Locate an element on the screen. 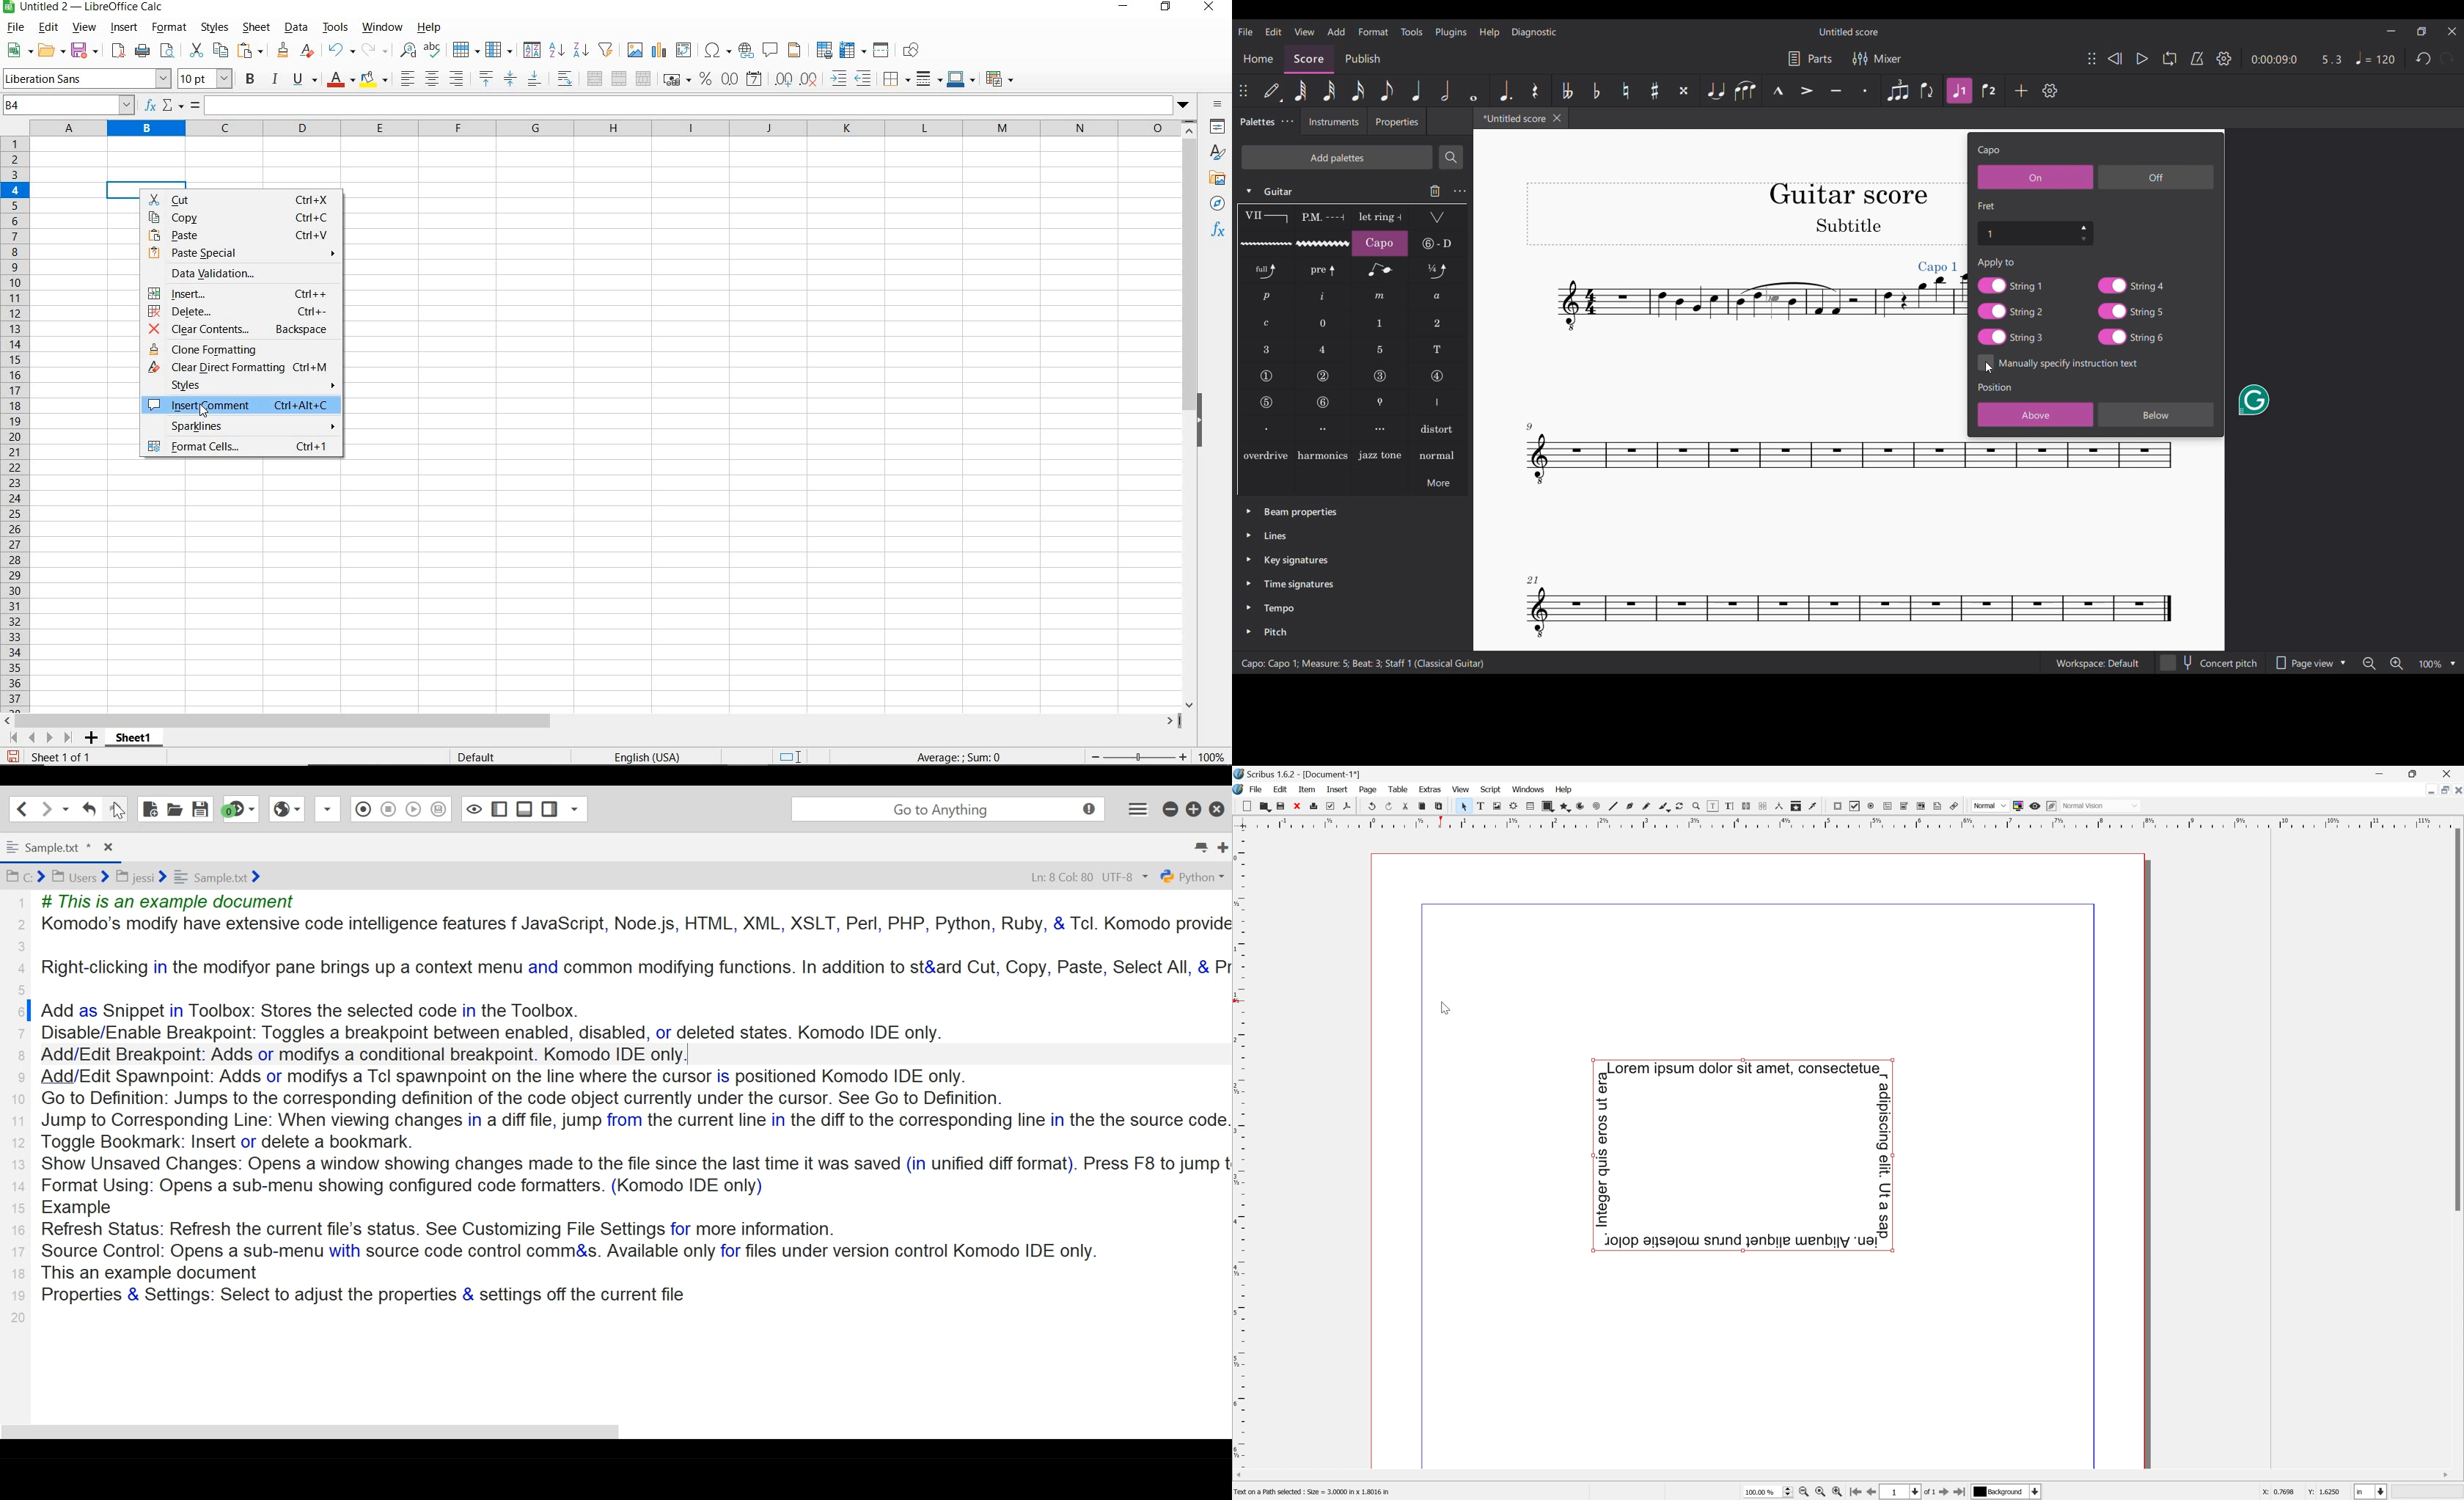 Image resolution: width=2464 pixels, height=1512 pixels. LH guitar fingering 1 is located at coordinates (1381, 323).